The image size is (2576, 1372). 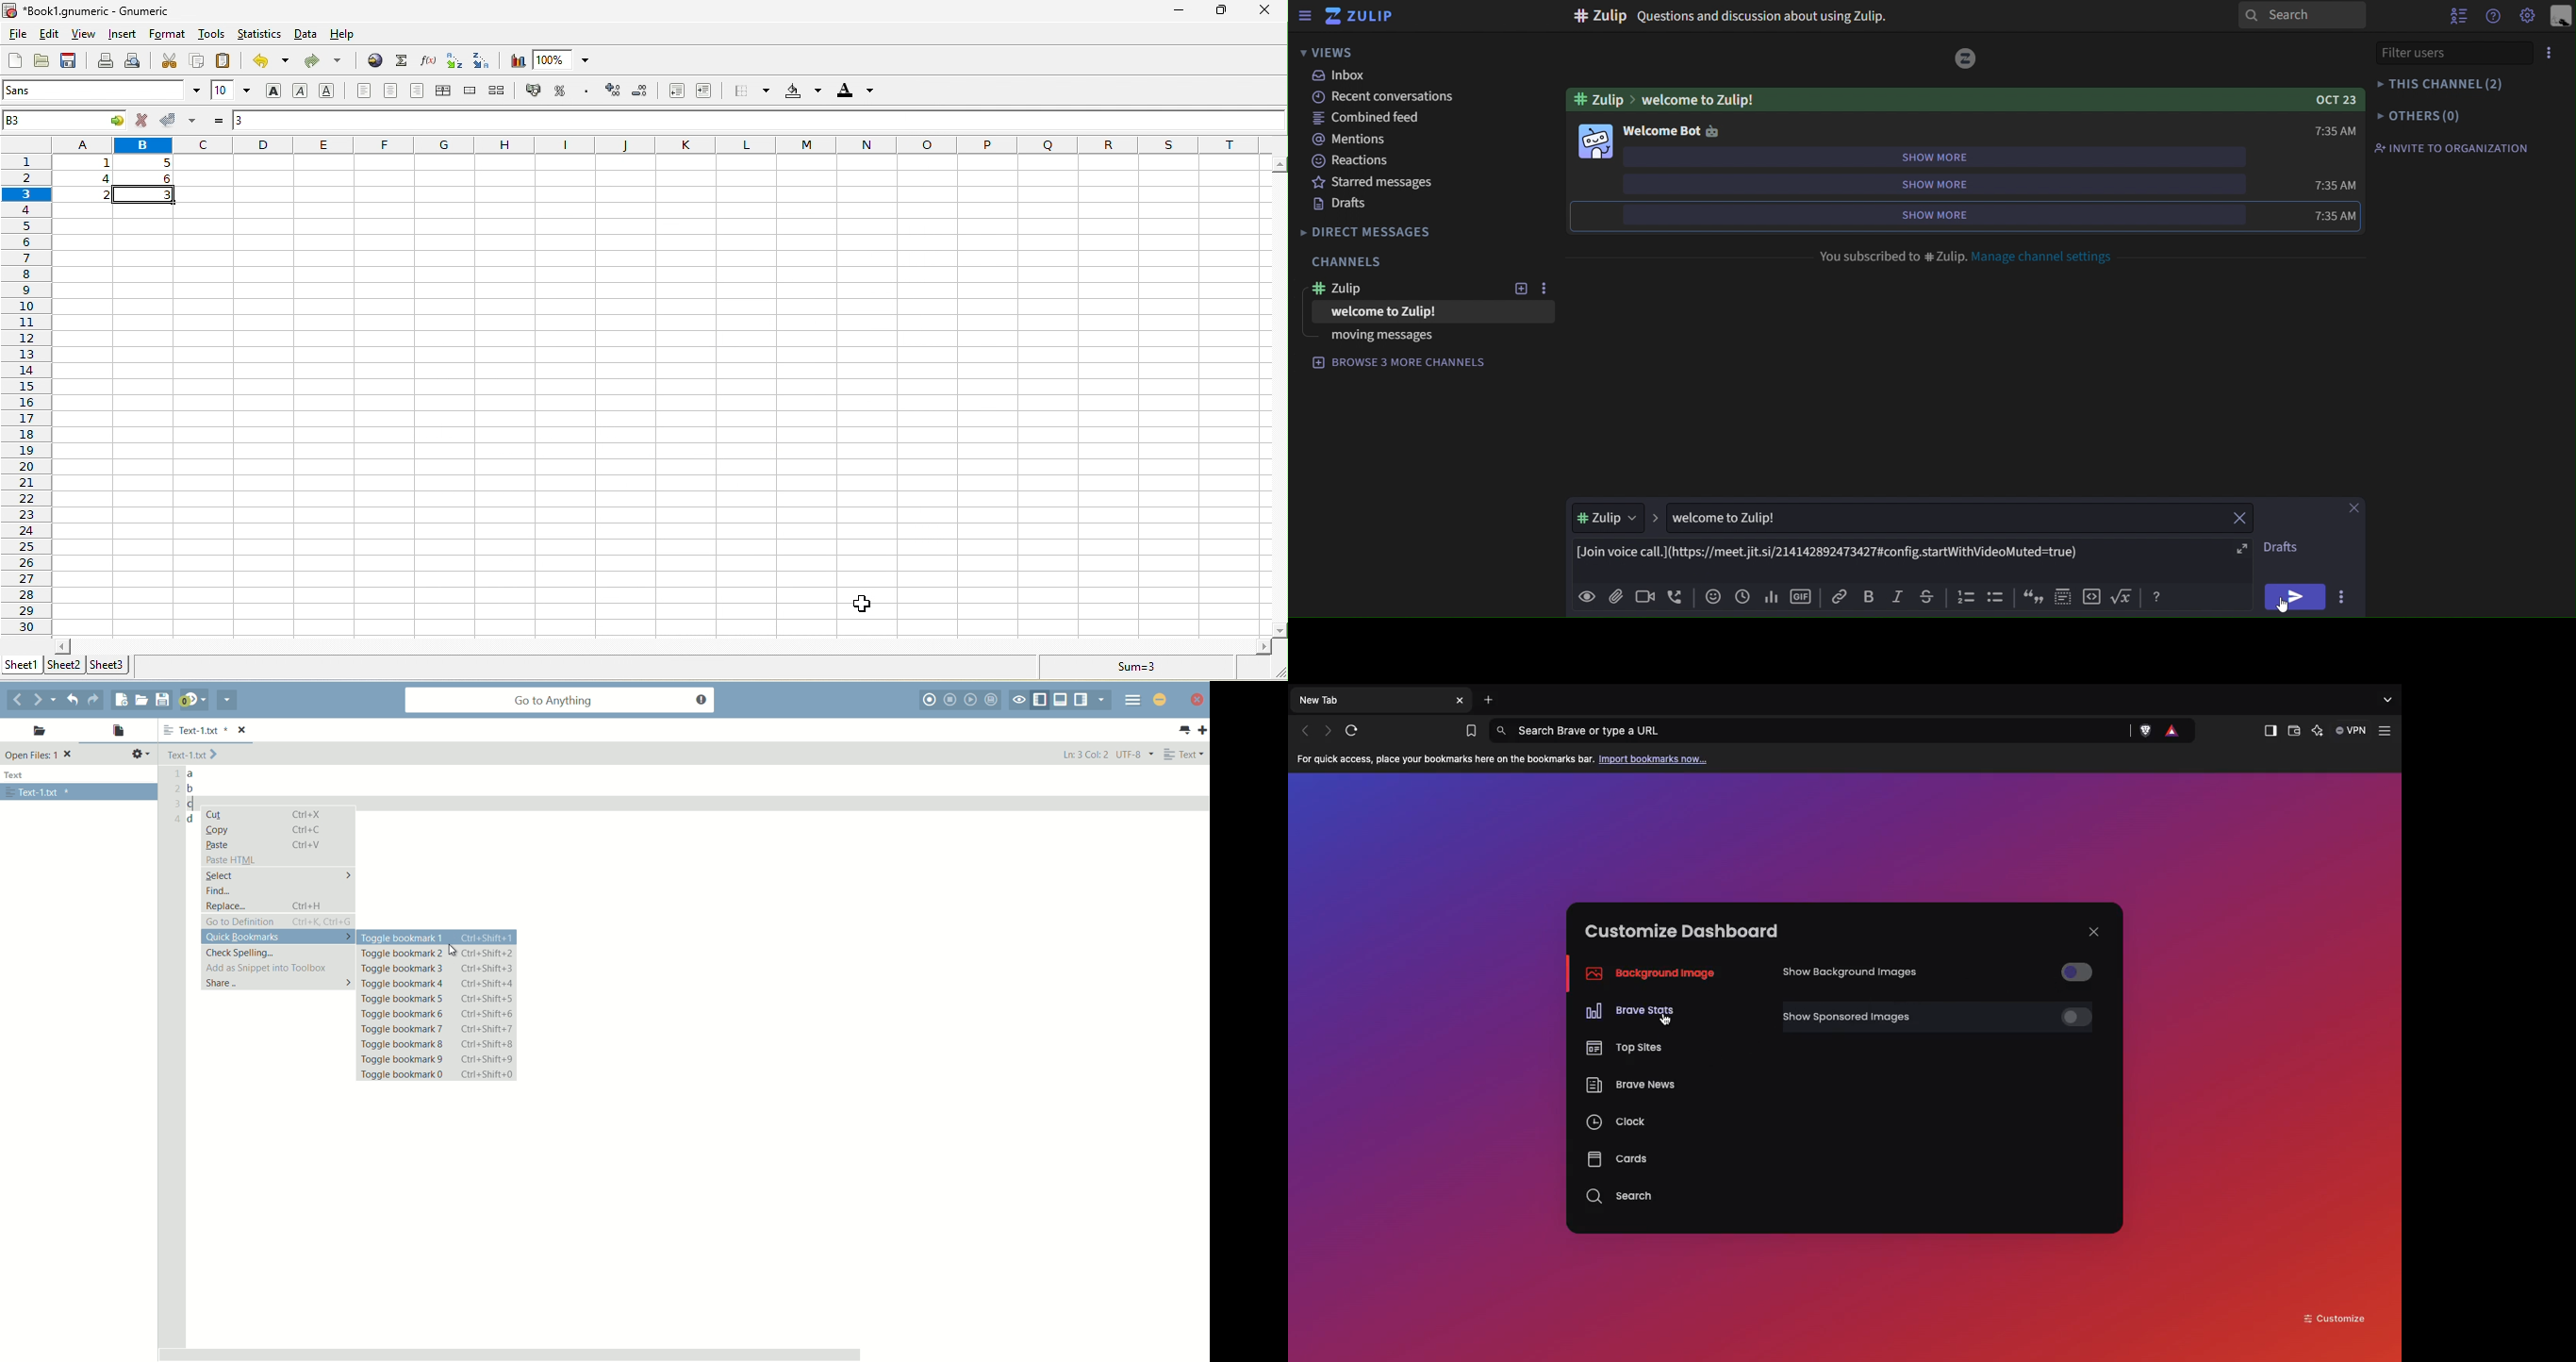 What do you see at coordinates (672, 91) in the screenshot?
I see `decrease the indent` at bounding box center [672, 91].